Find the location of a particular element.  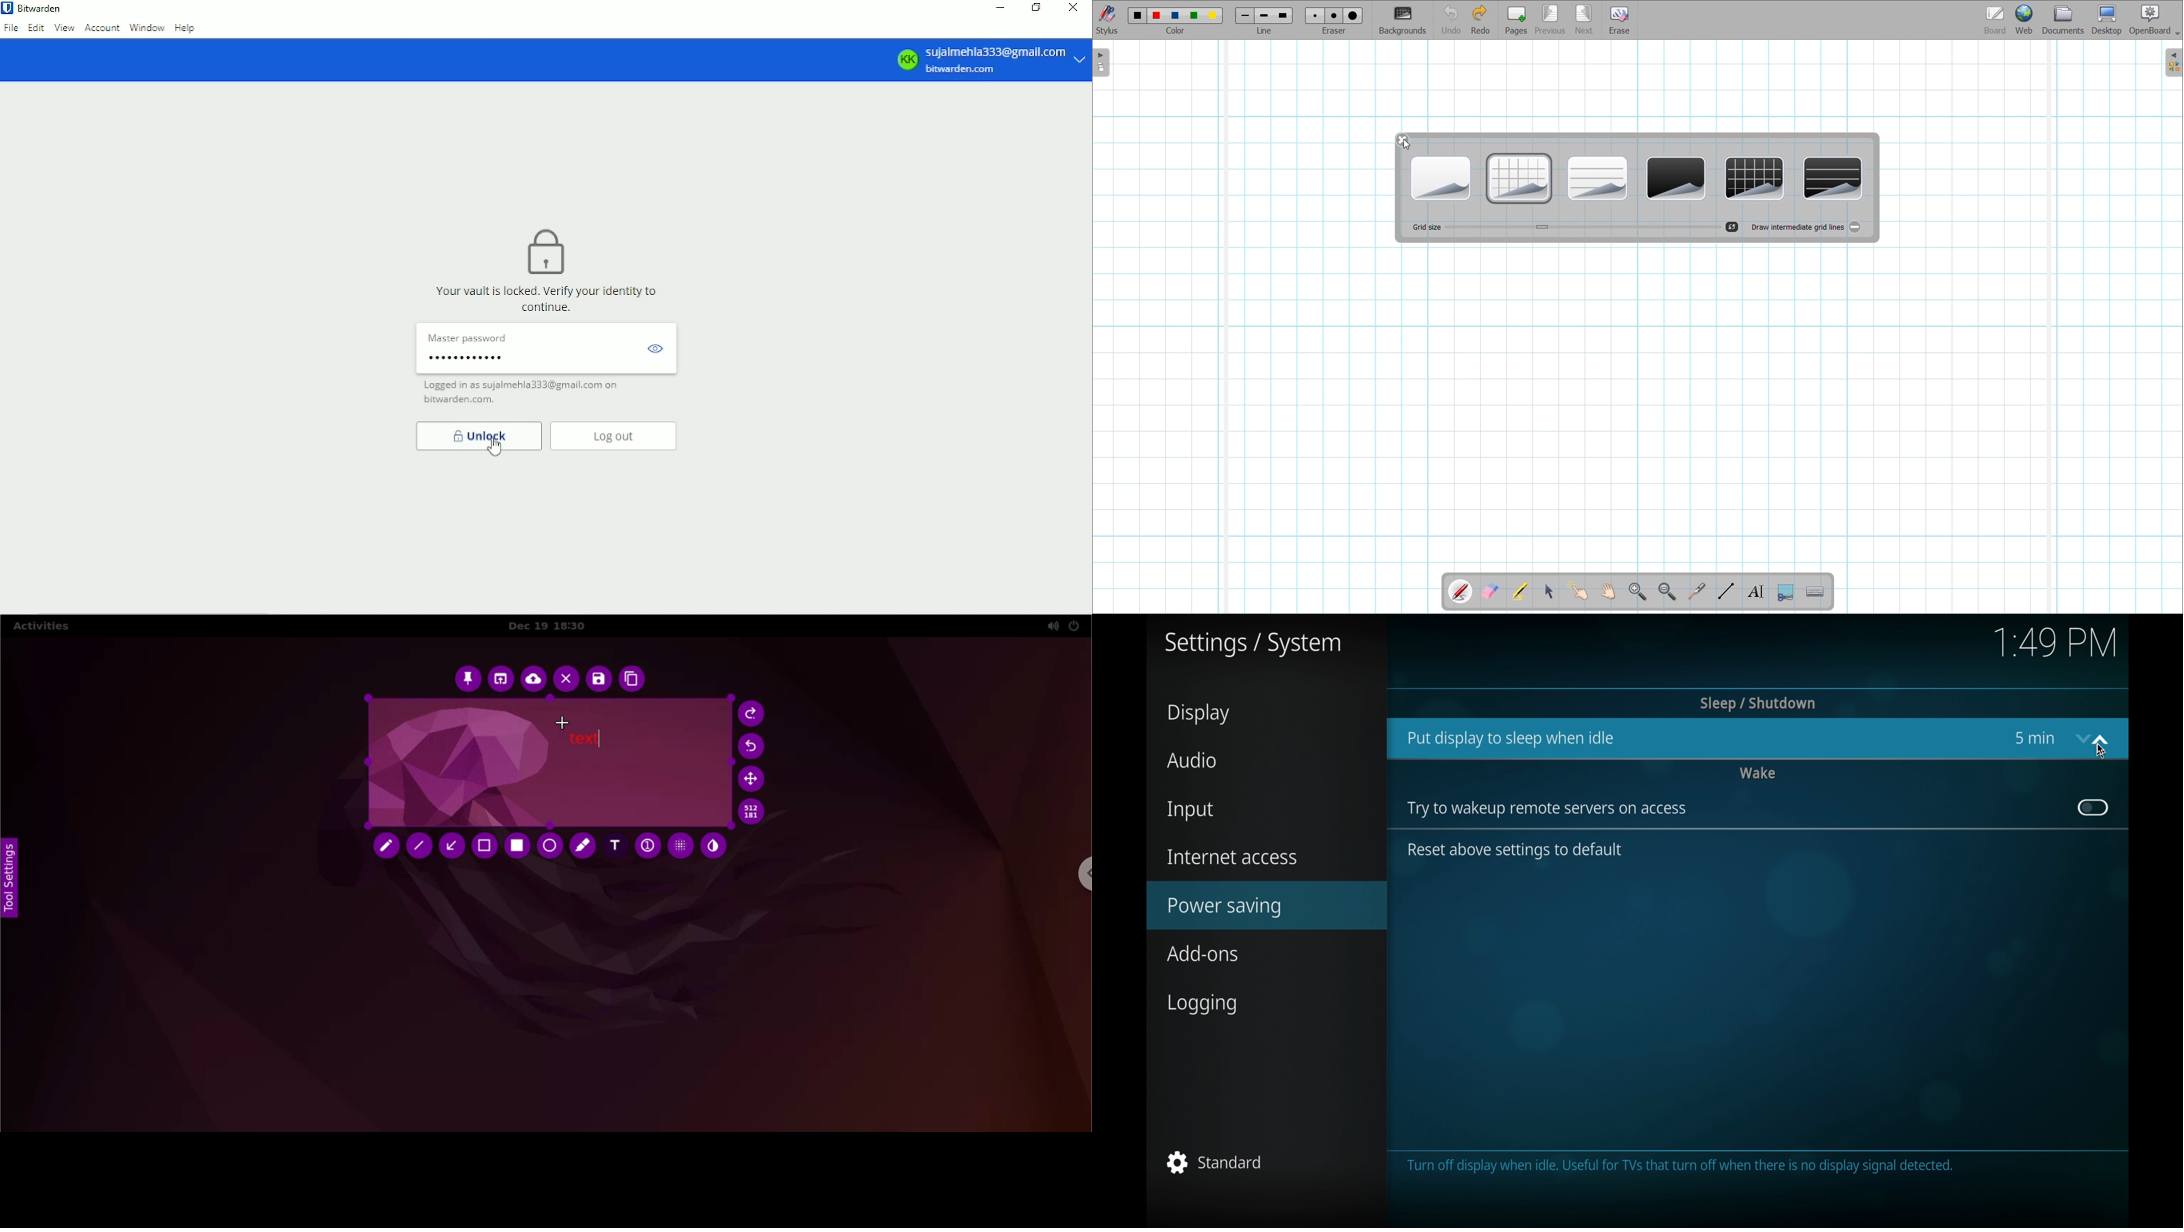

Window is located at coordinates (147, 28).